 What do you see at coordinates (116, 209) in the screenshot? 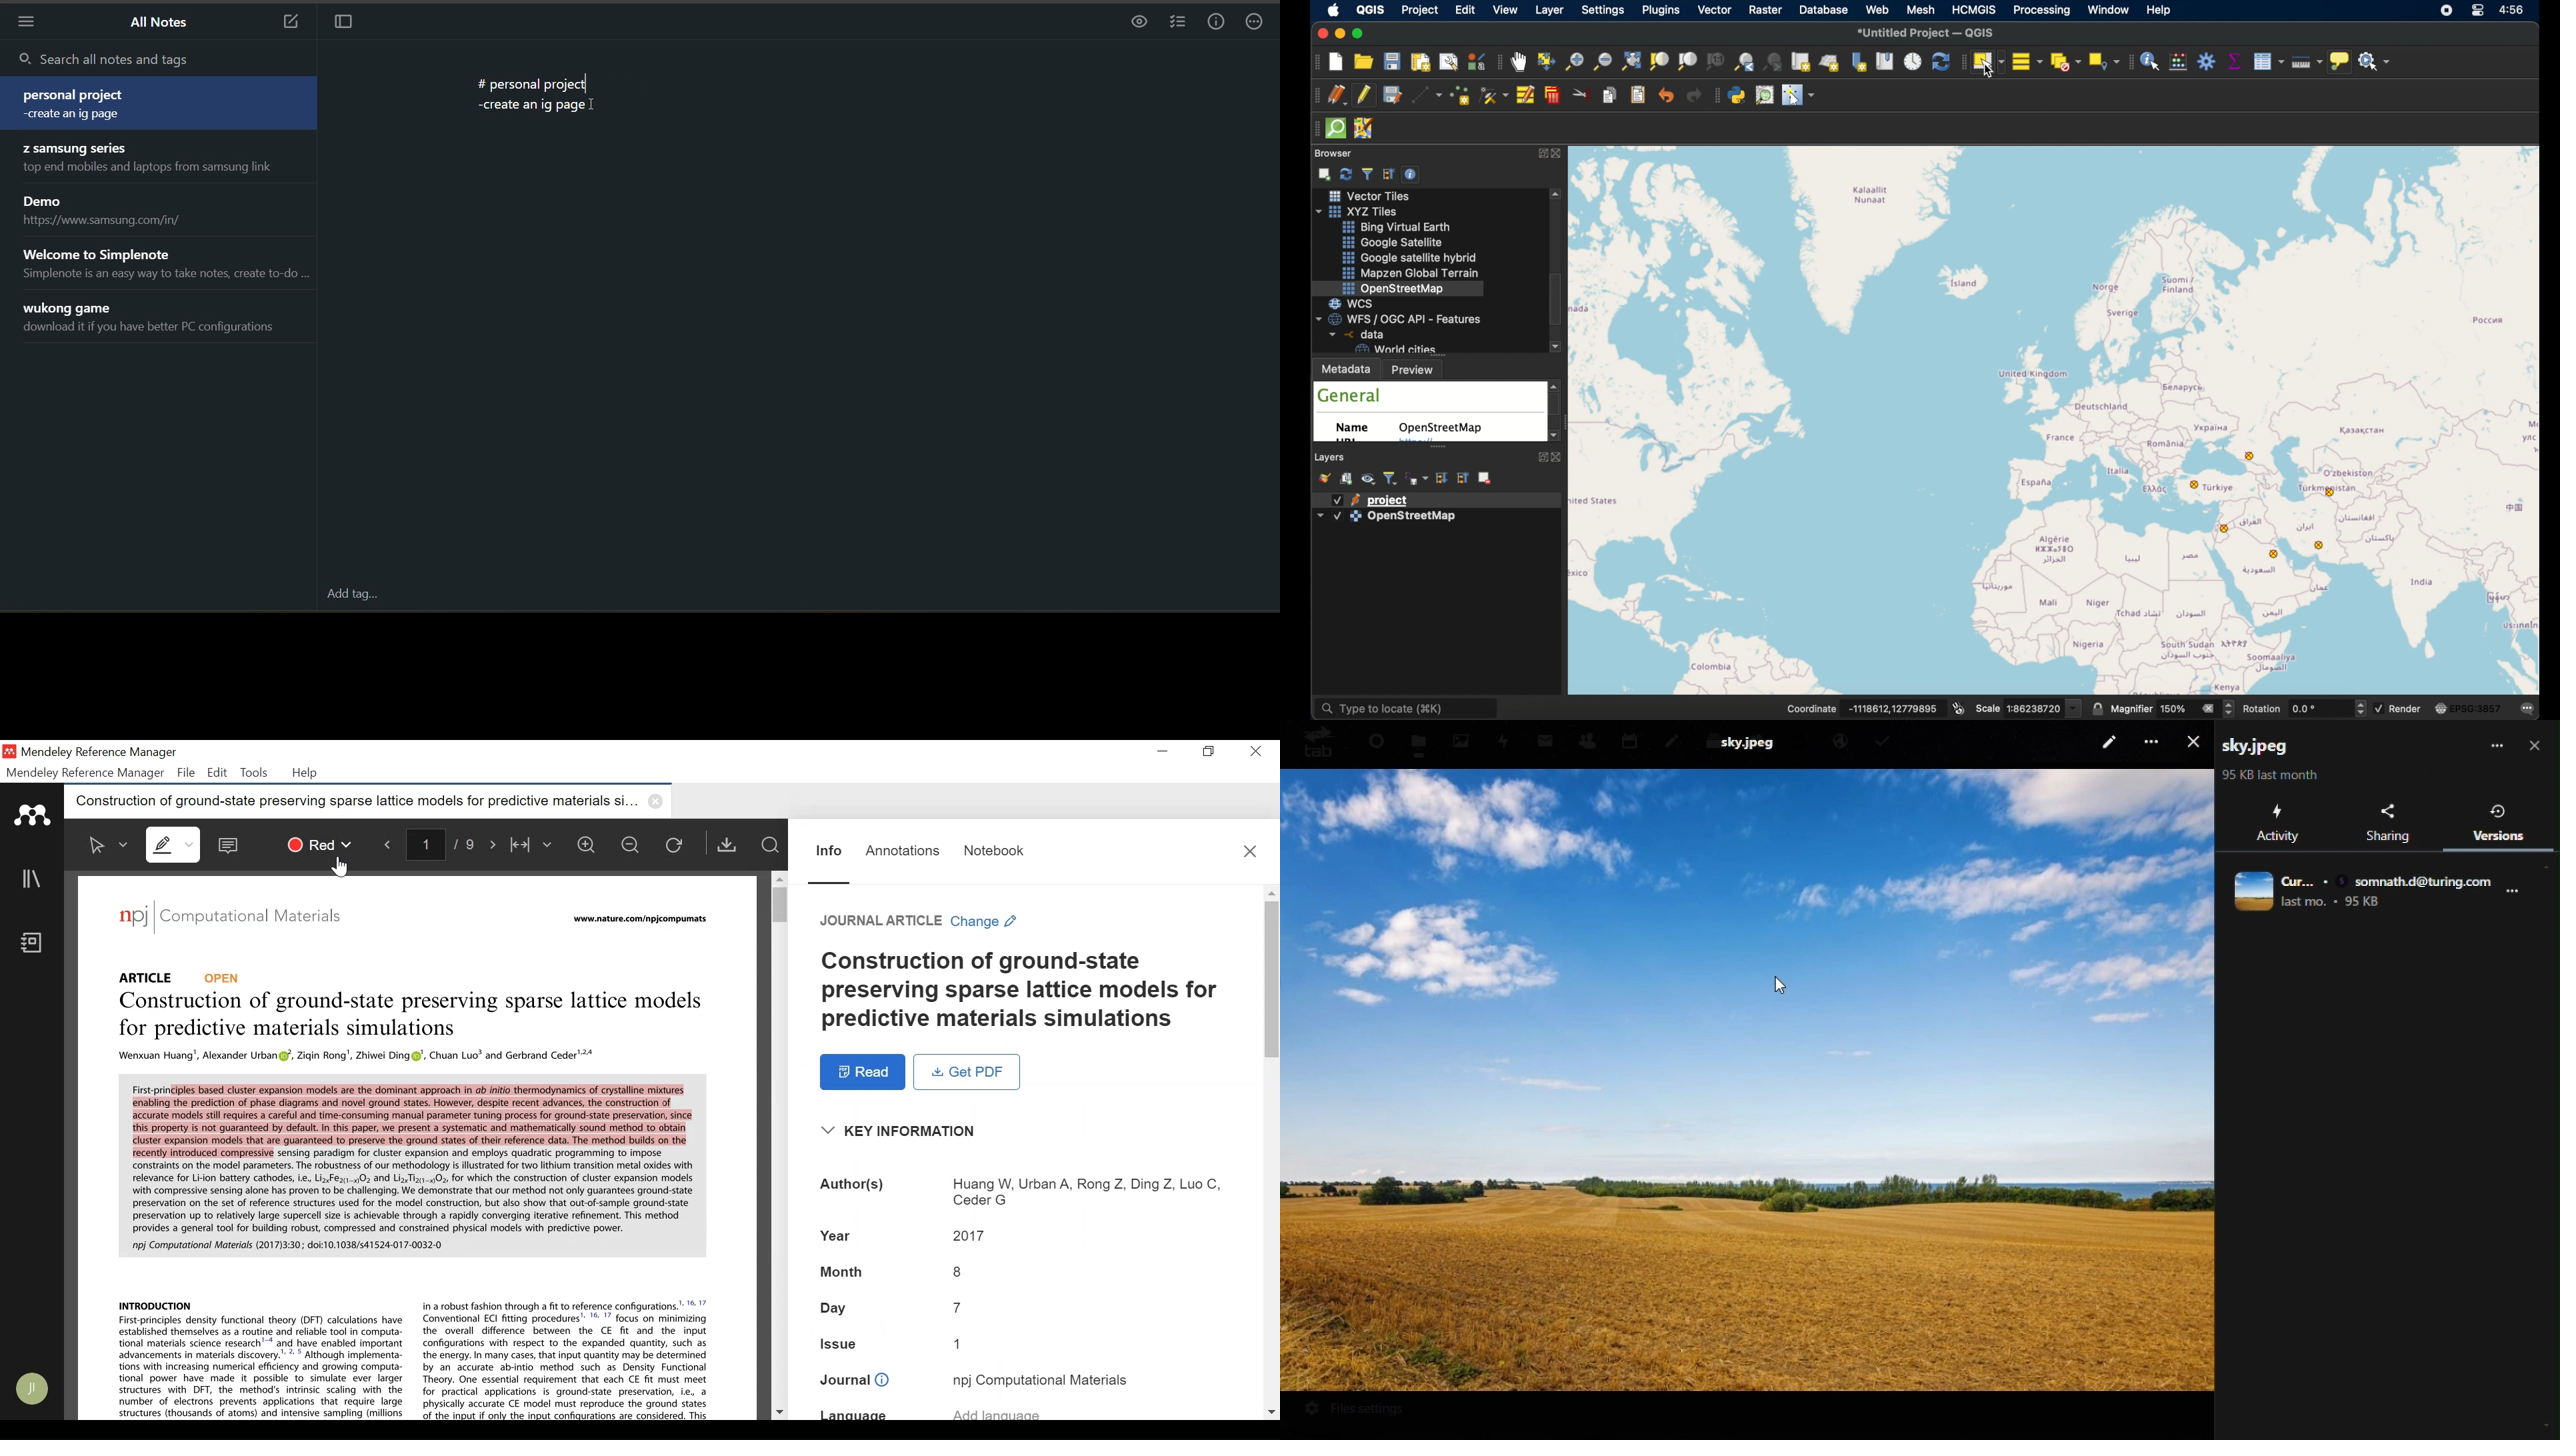
I see `note title and preview` at bounding box center [116, 209].